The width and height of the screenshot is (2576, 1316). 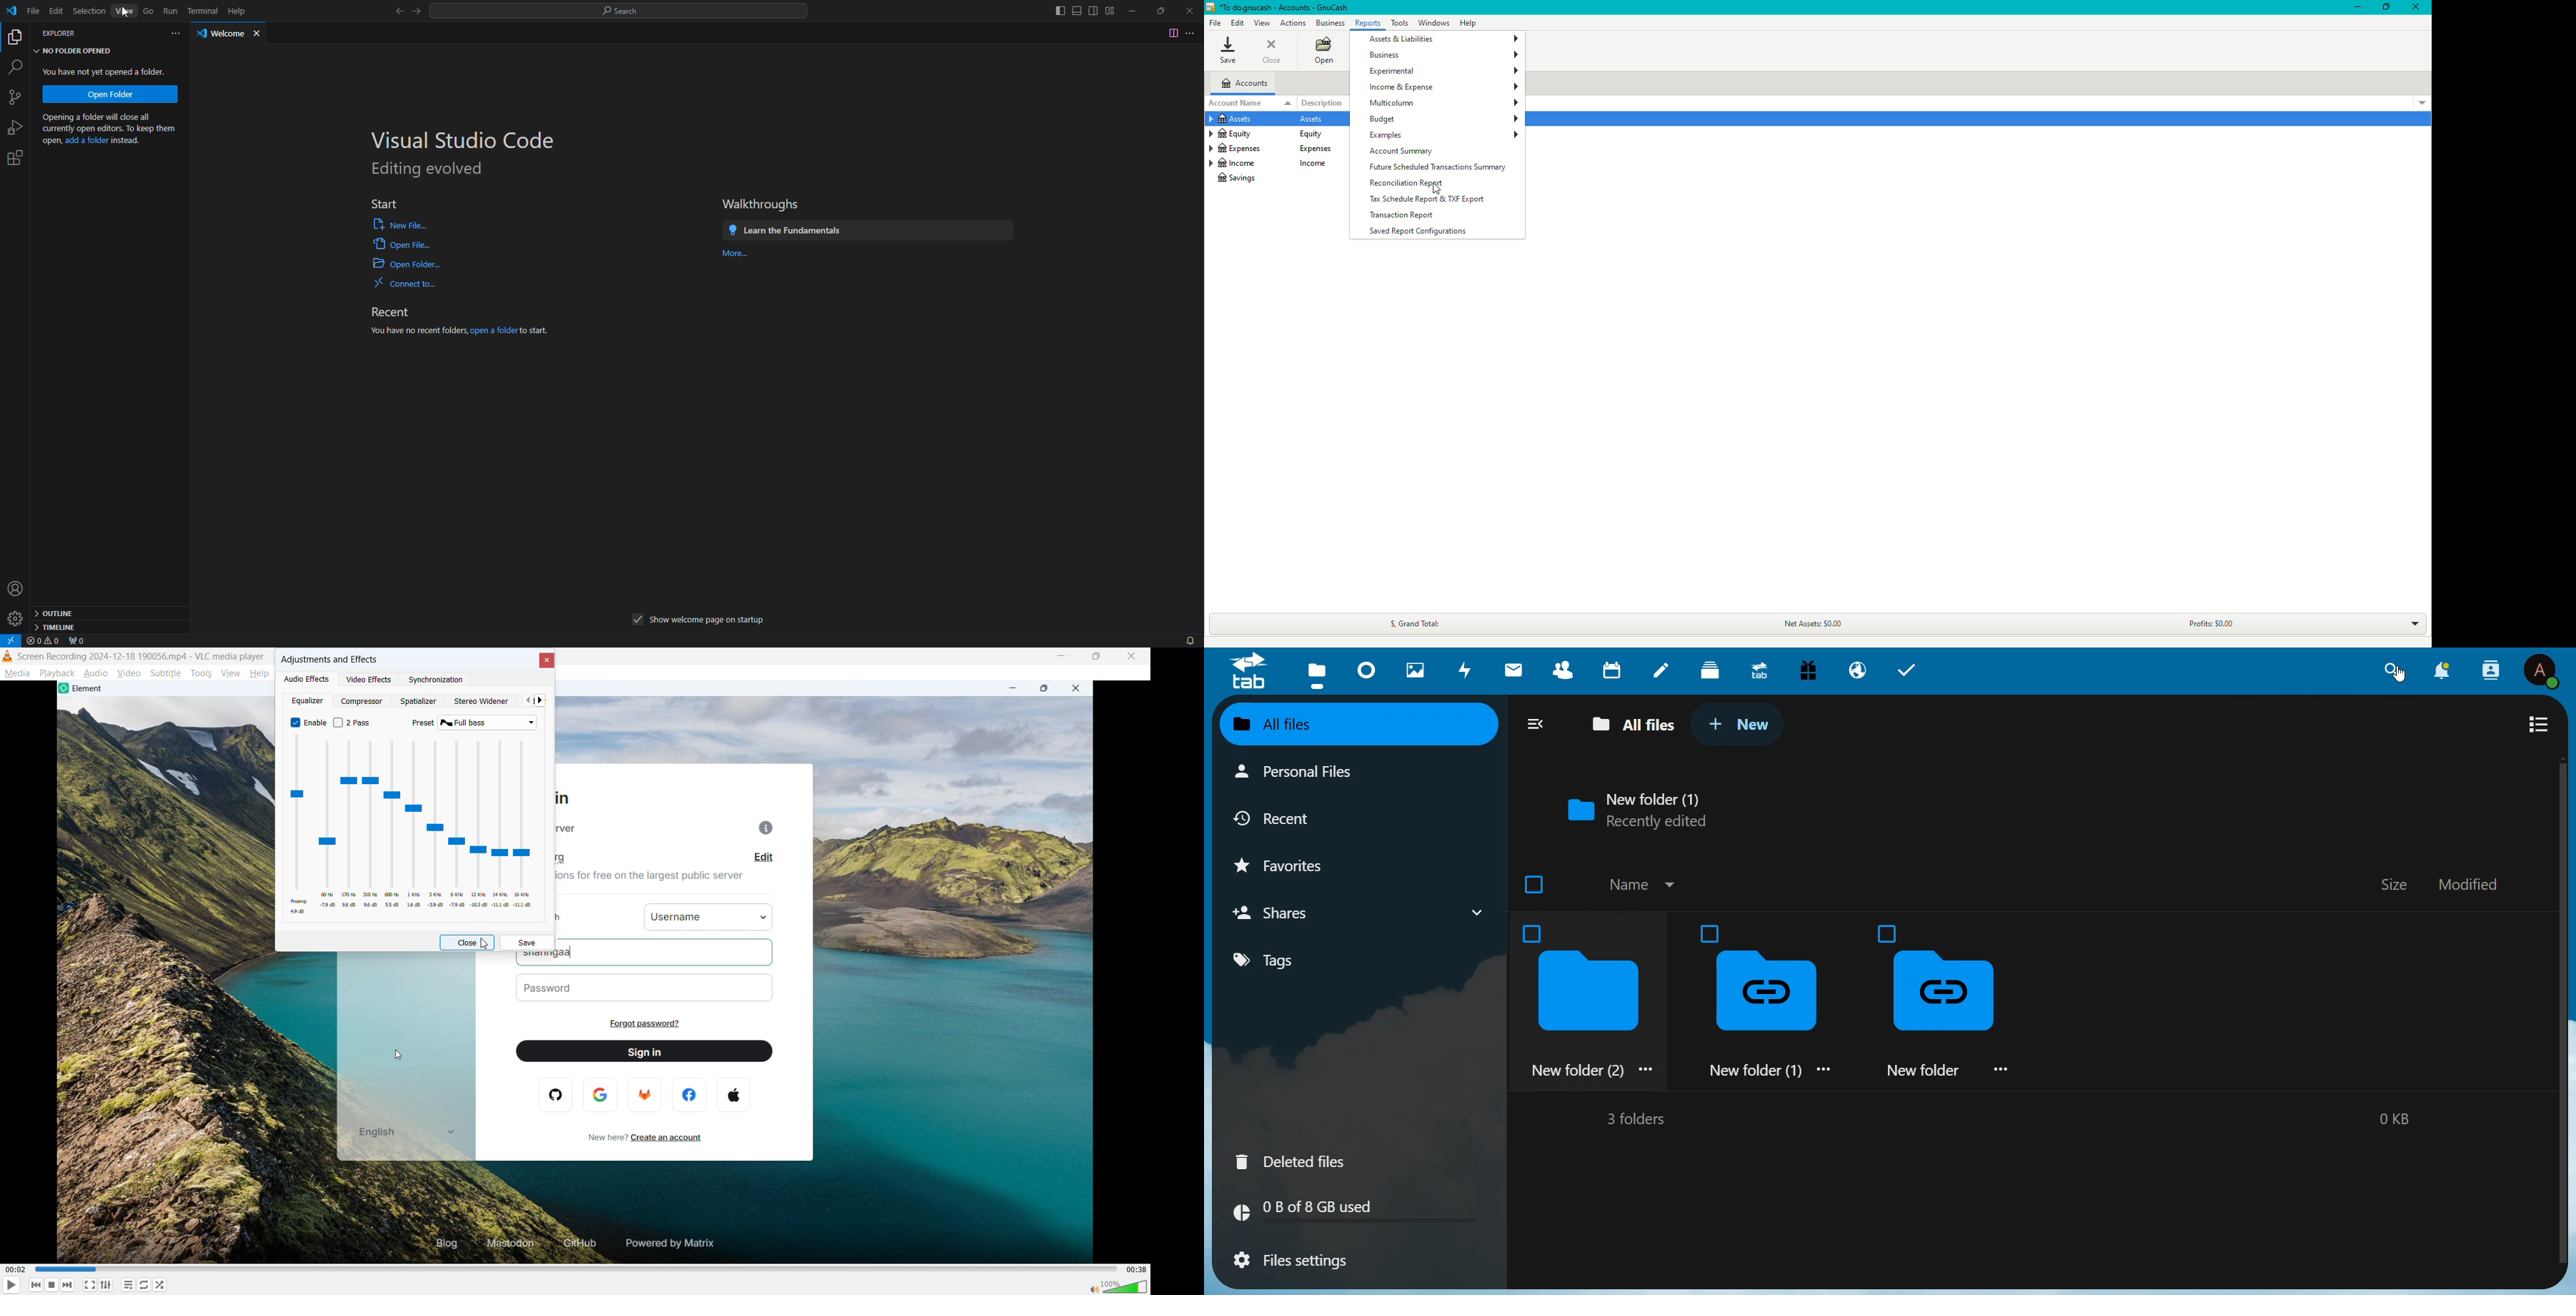 I want to click on Reports, so click(x=1365, y=22).